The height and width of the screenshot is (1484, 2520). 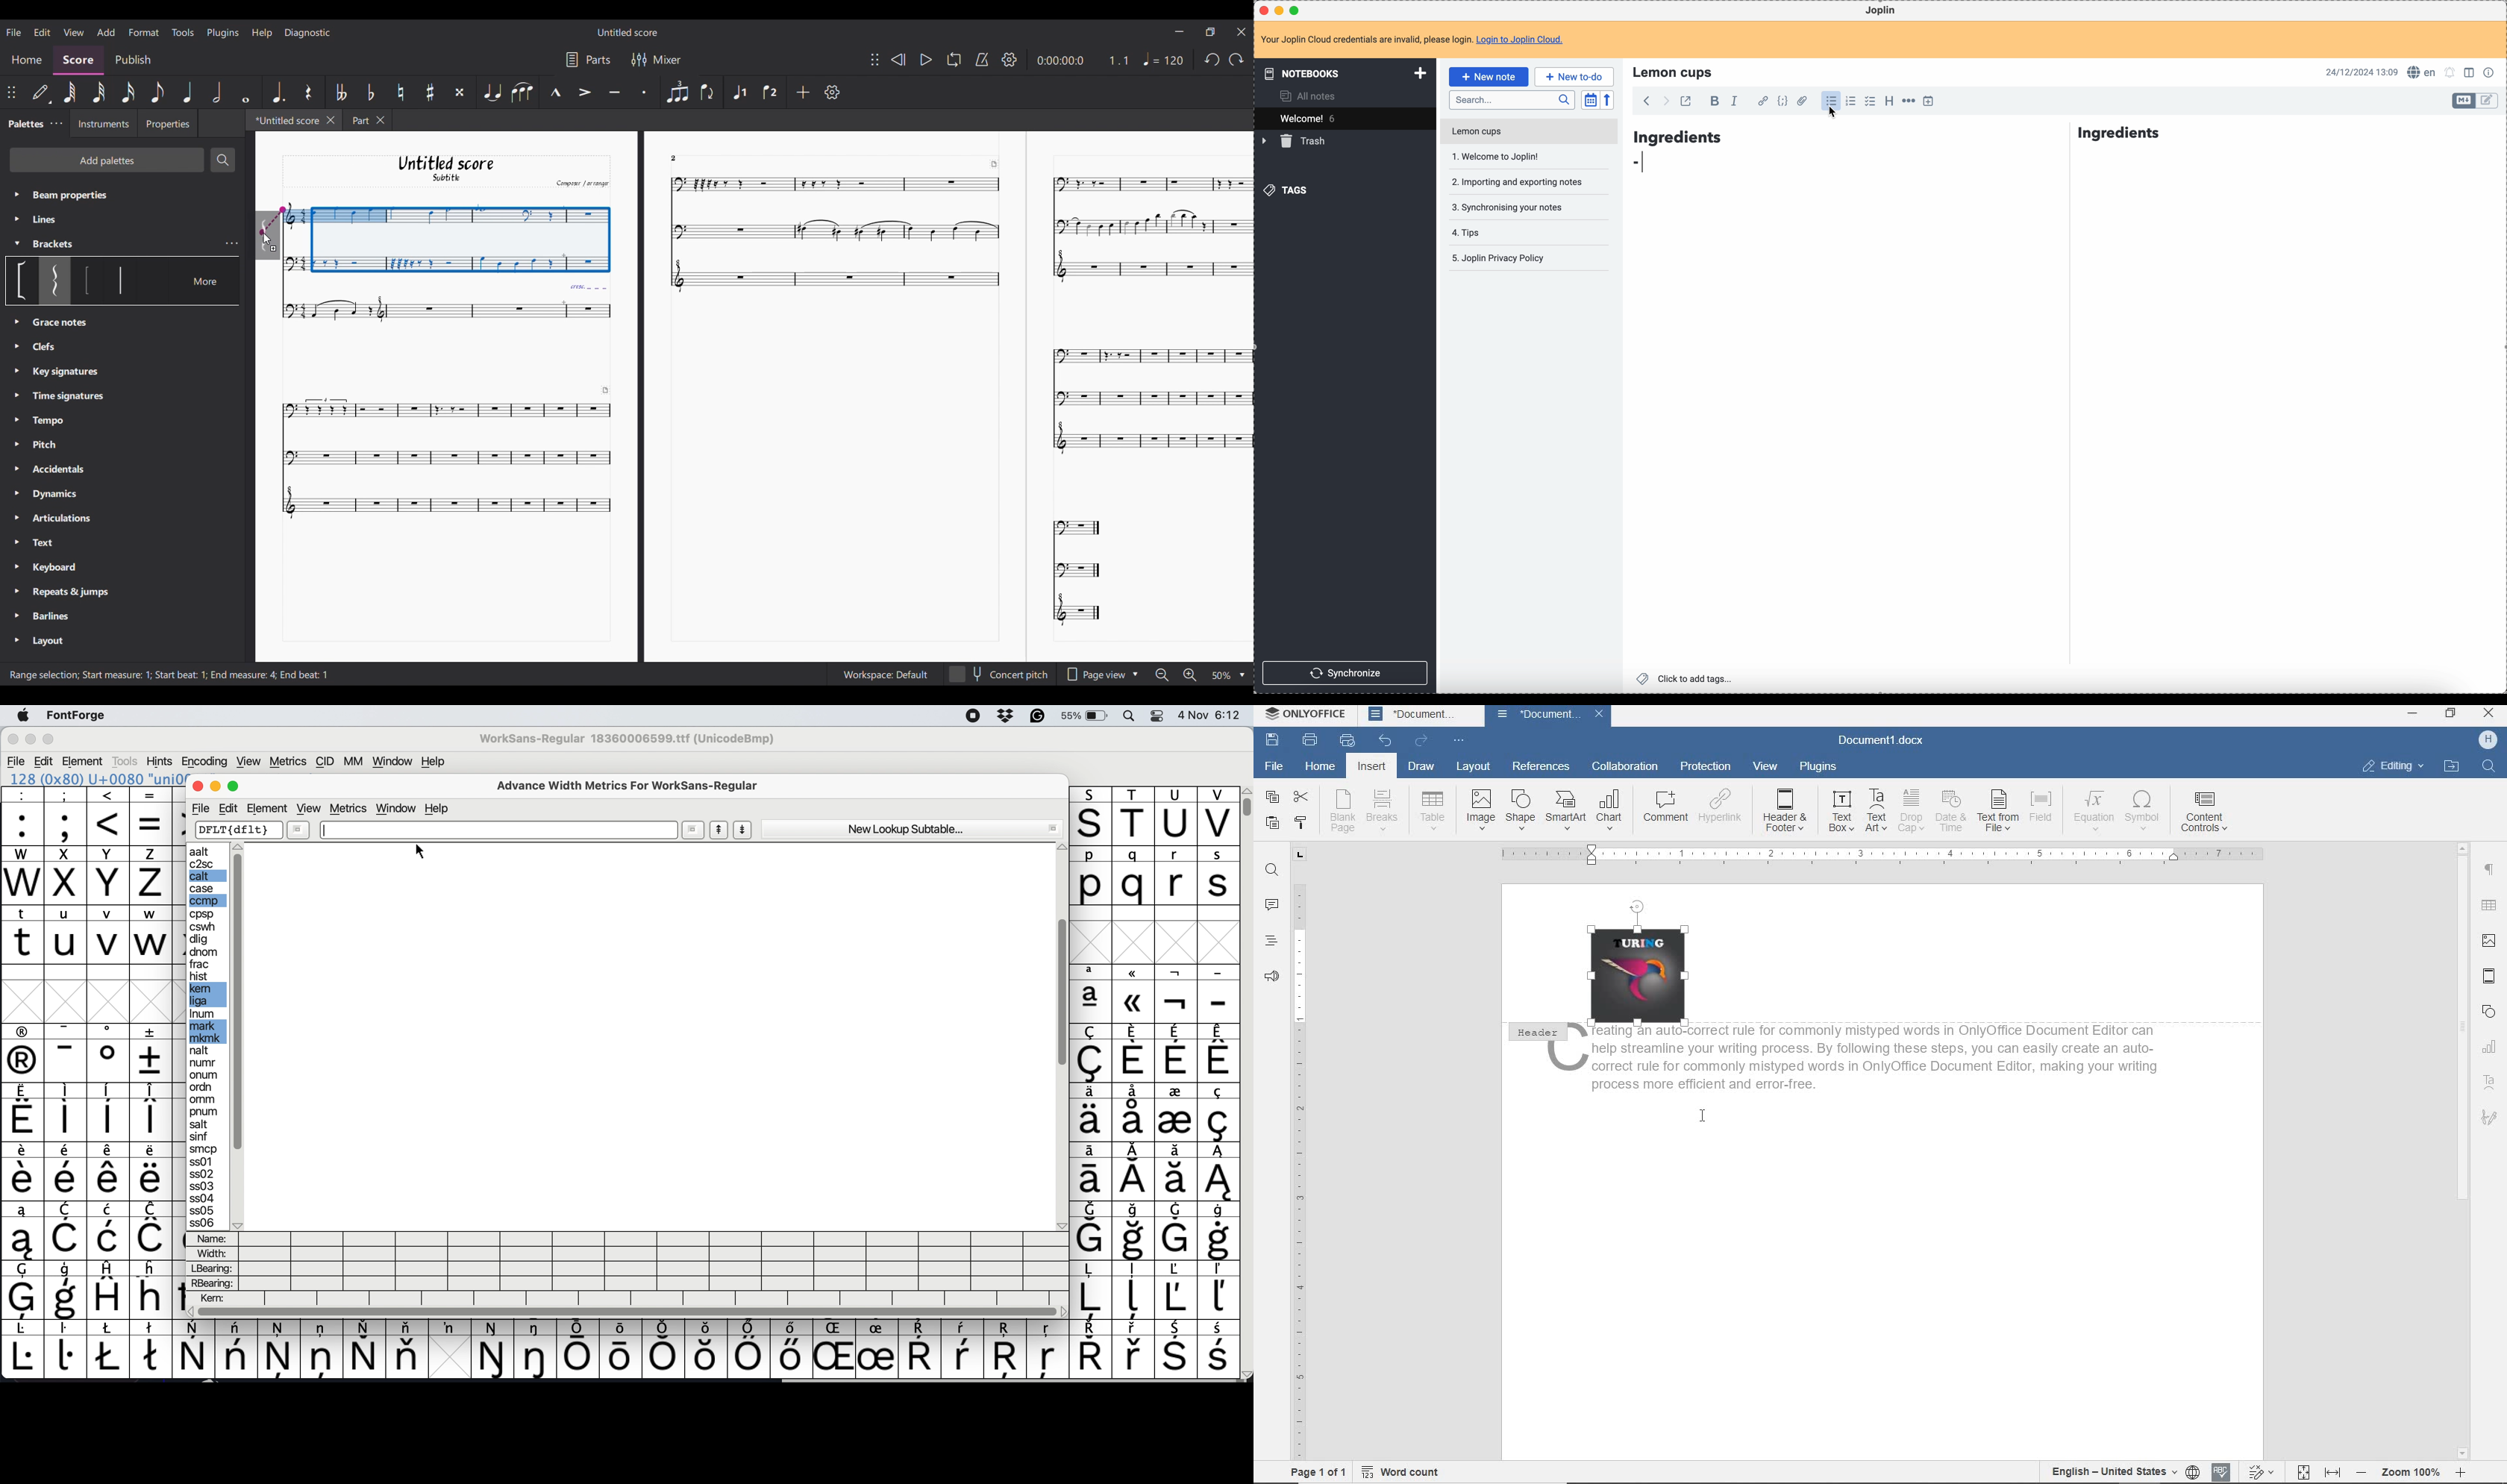 I want to click on spotlight search, so click(x=1130, y=717).